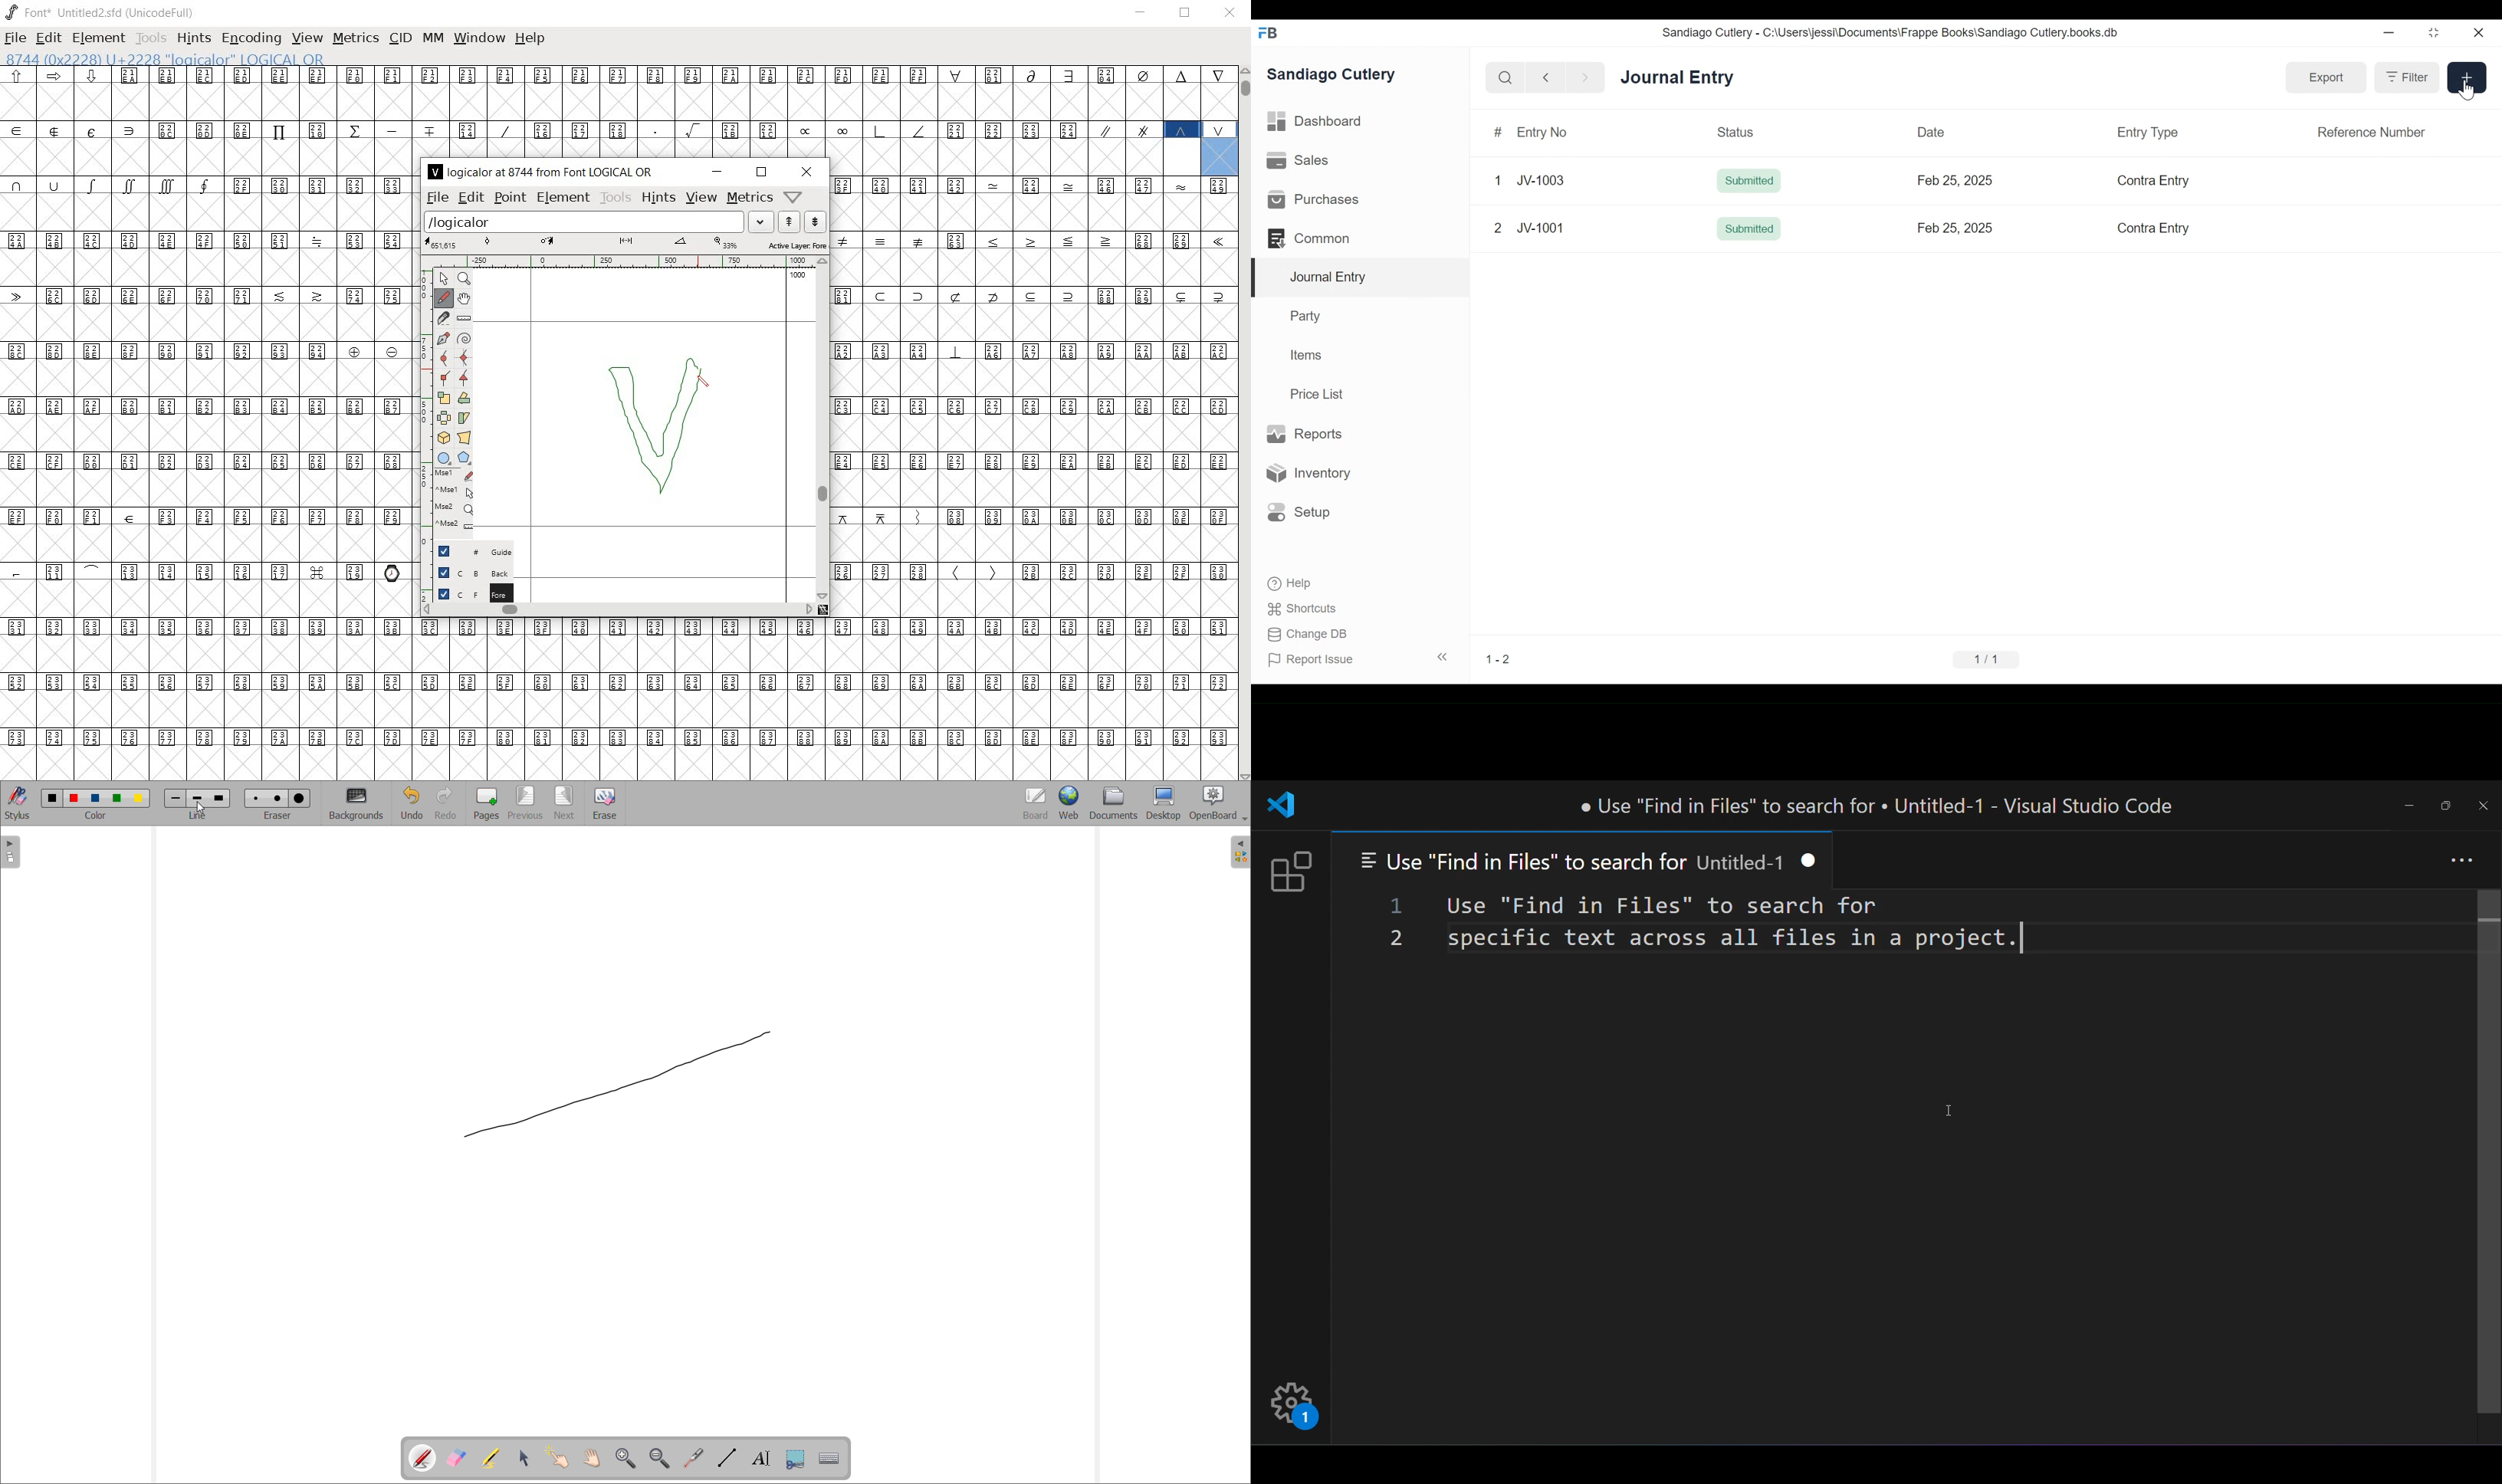 The height and width of the screenshot is (1484, 2520). I want to click on background layer, so click(465, 571).